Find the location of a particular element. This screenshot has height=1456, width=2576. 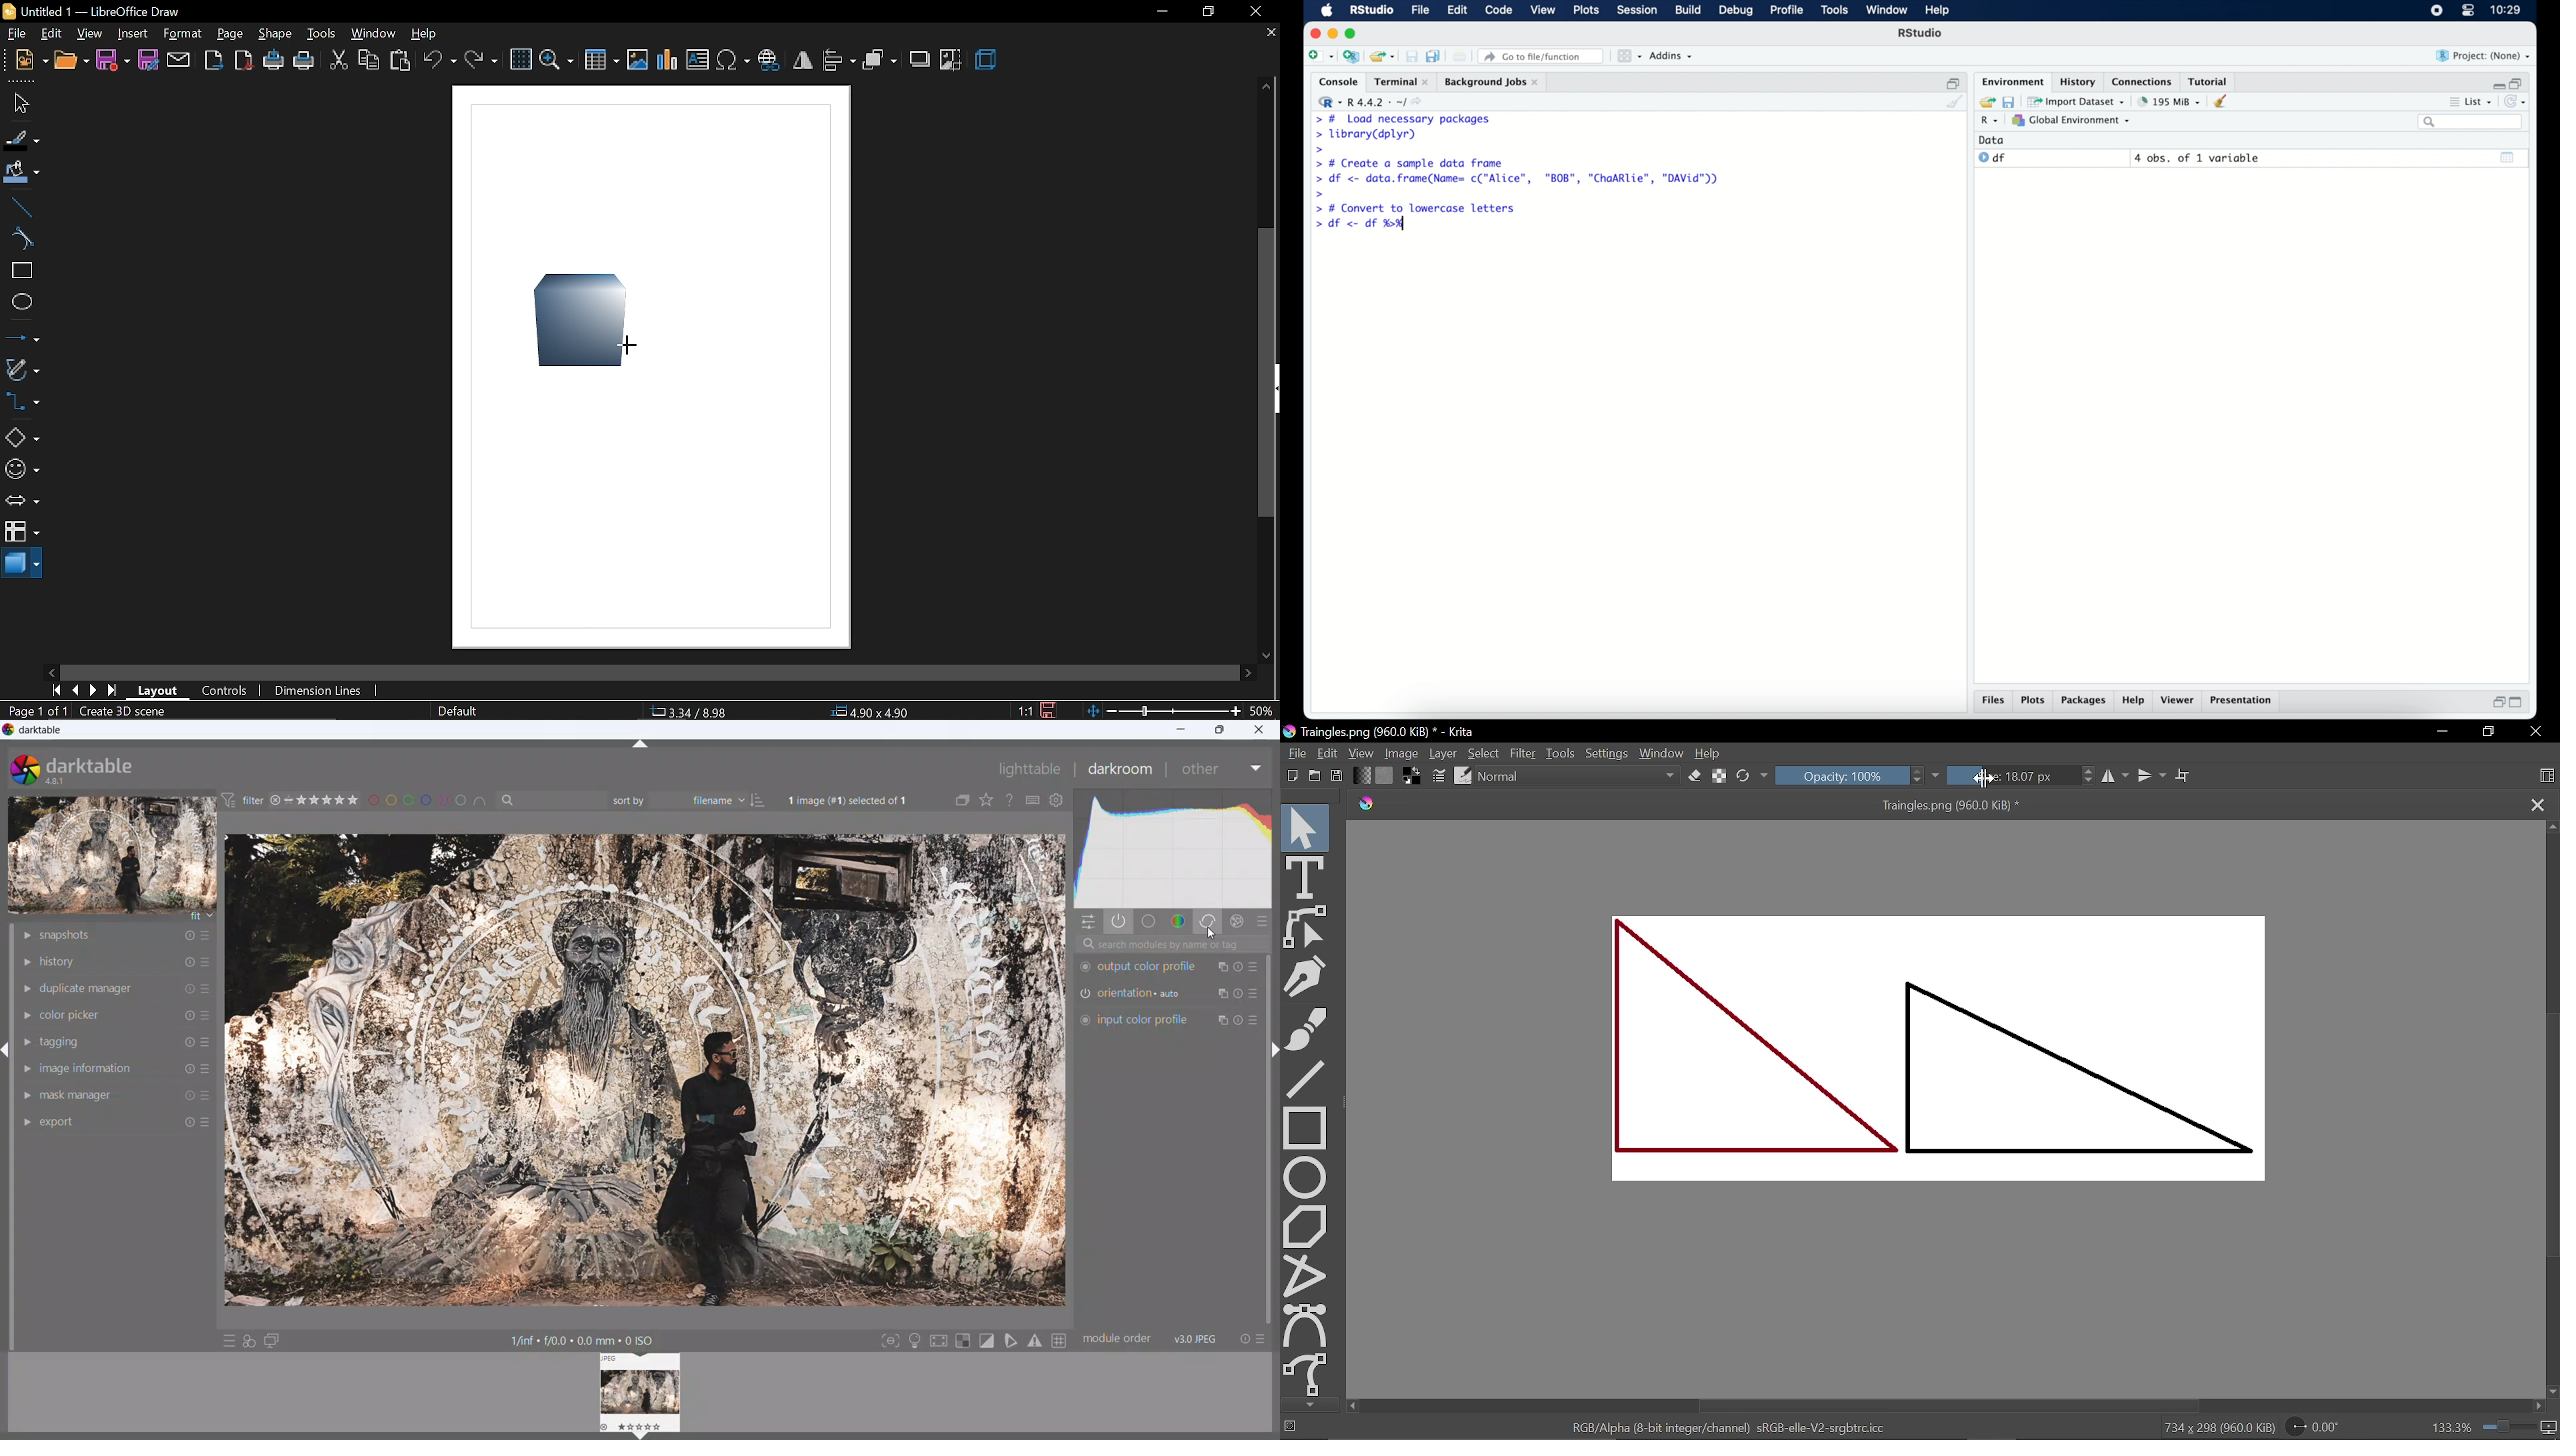

curves and polygons is located at coordinates (22, 371).